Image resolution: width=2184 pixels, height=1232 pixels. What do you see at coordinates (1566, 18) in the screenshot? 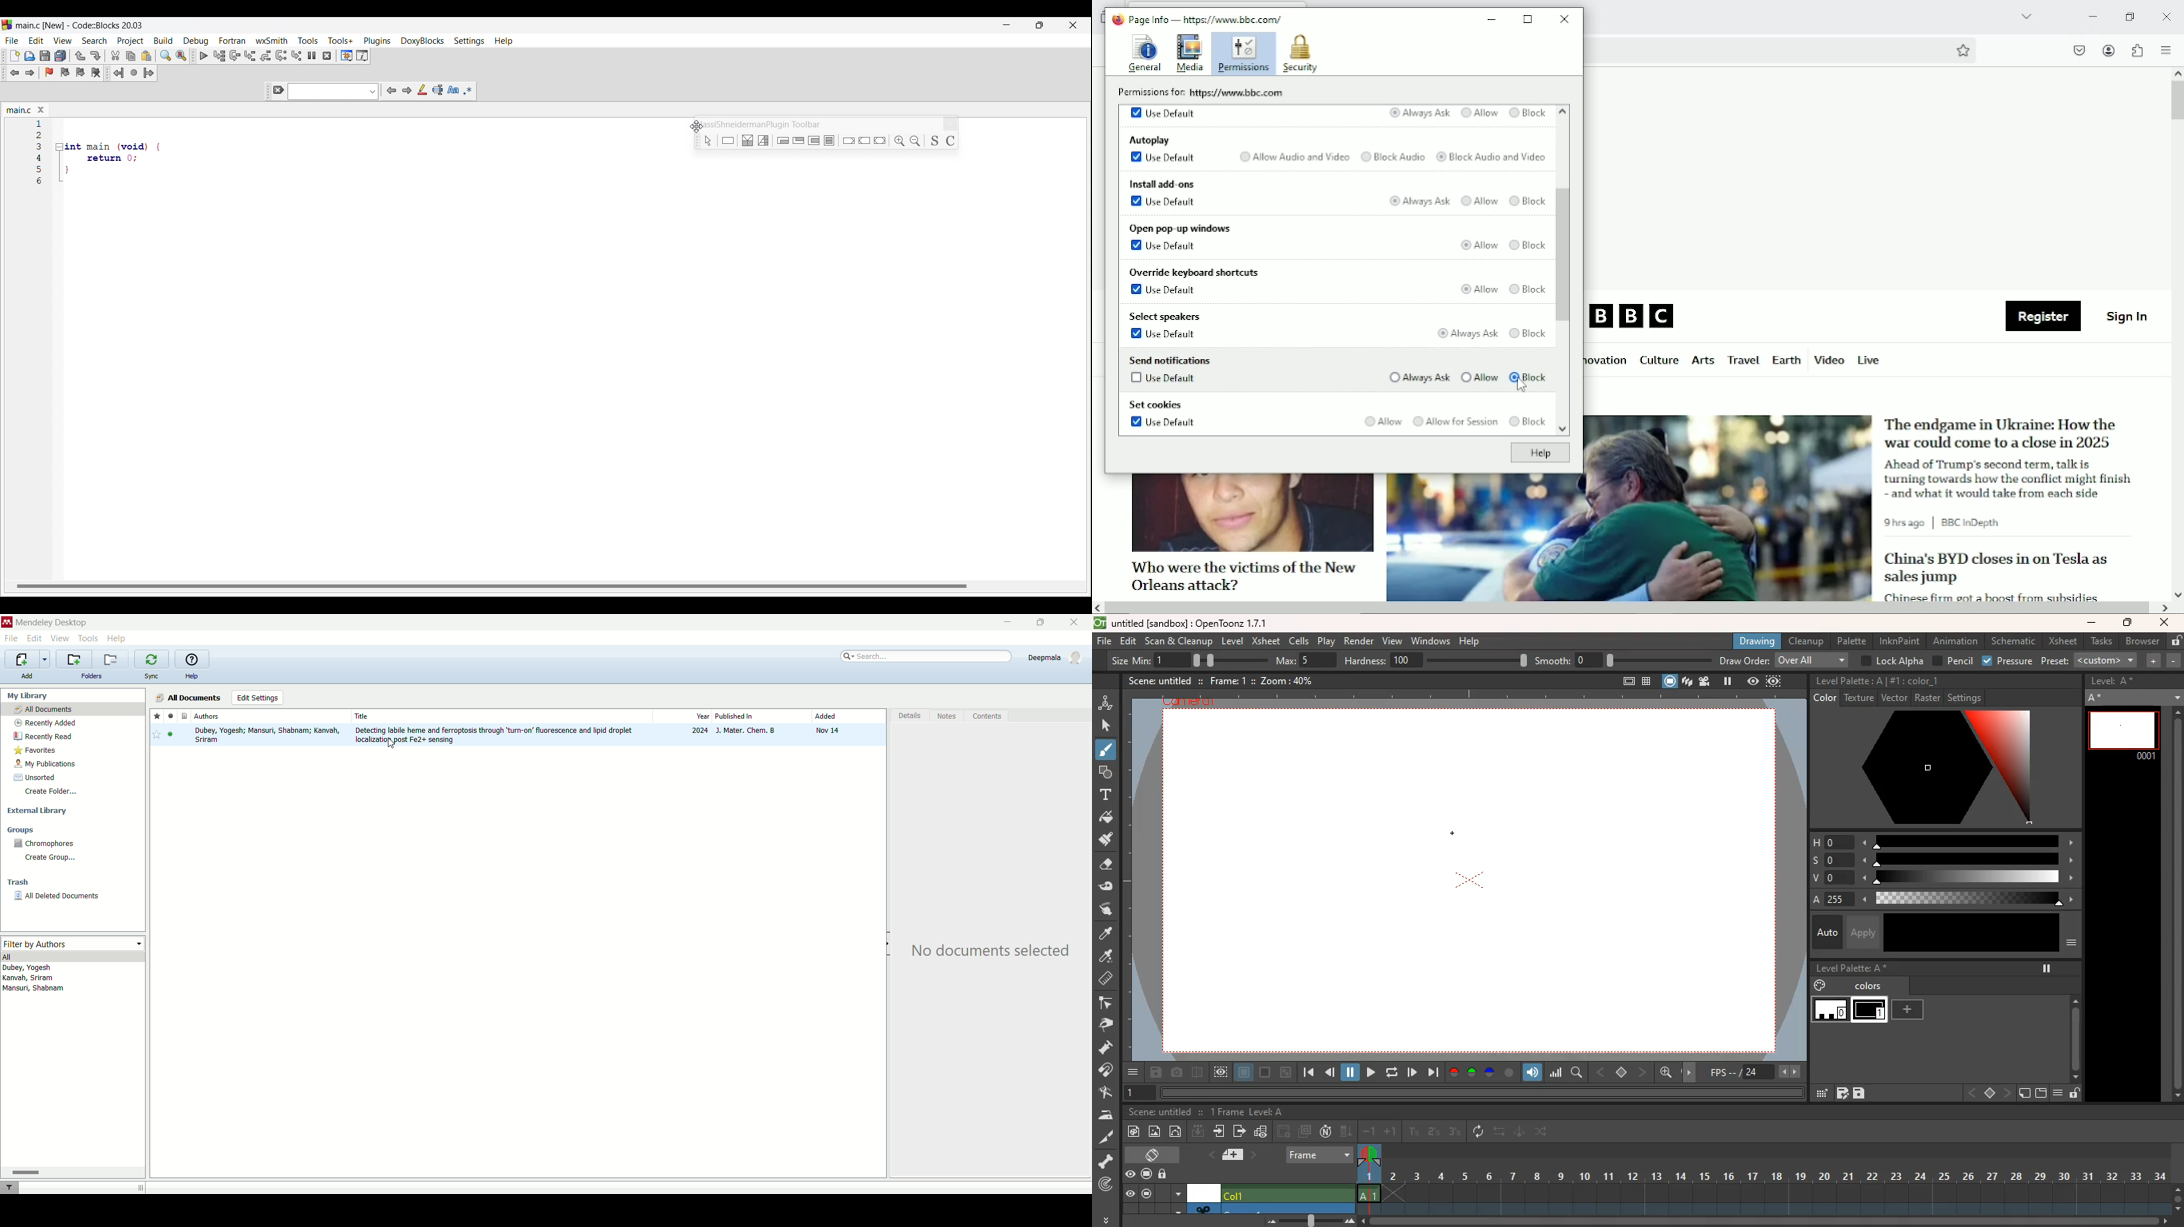
I see `close` at bounding box center [1566, 18].